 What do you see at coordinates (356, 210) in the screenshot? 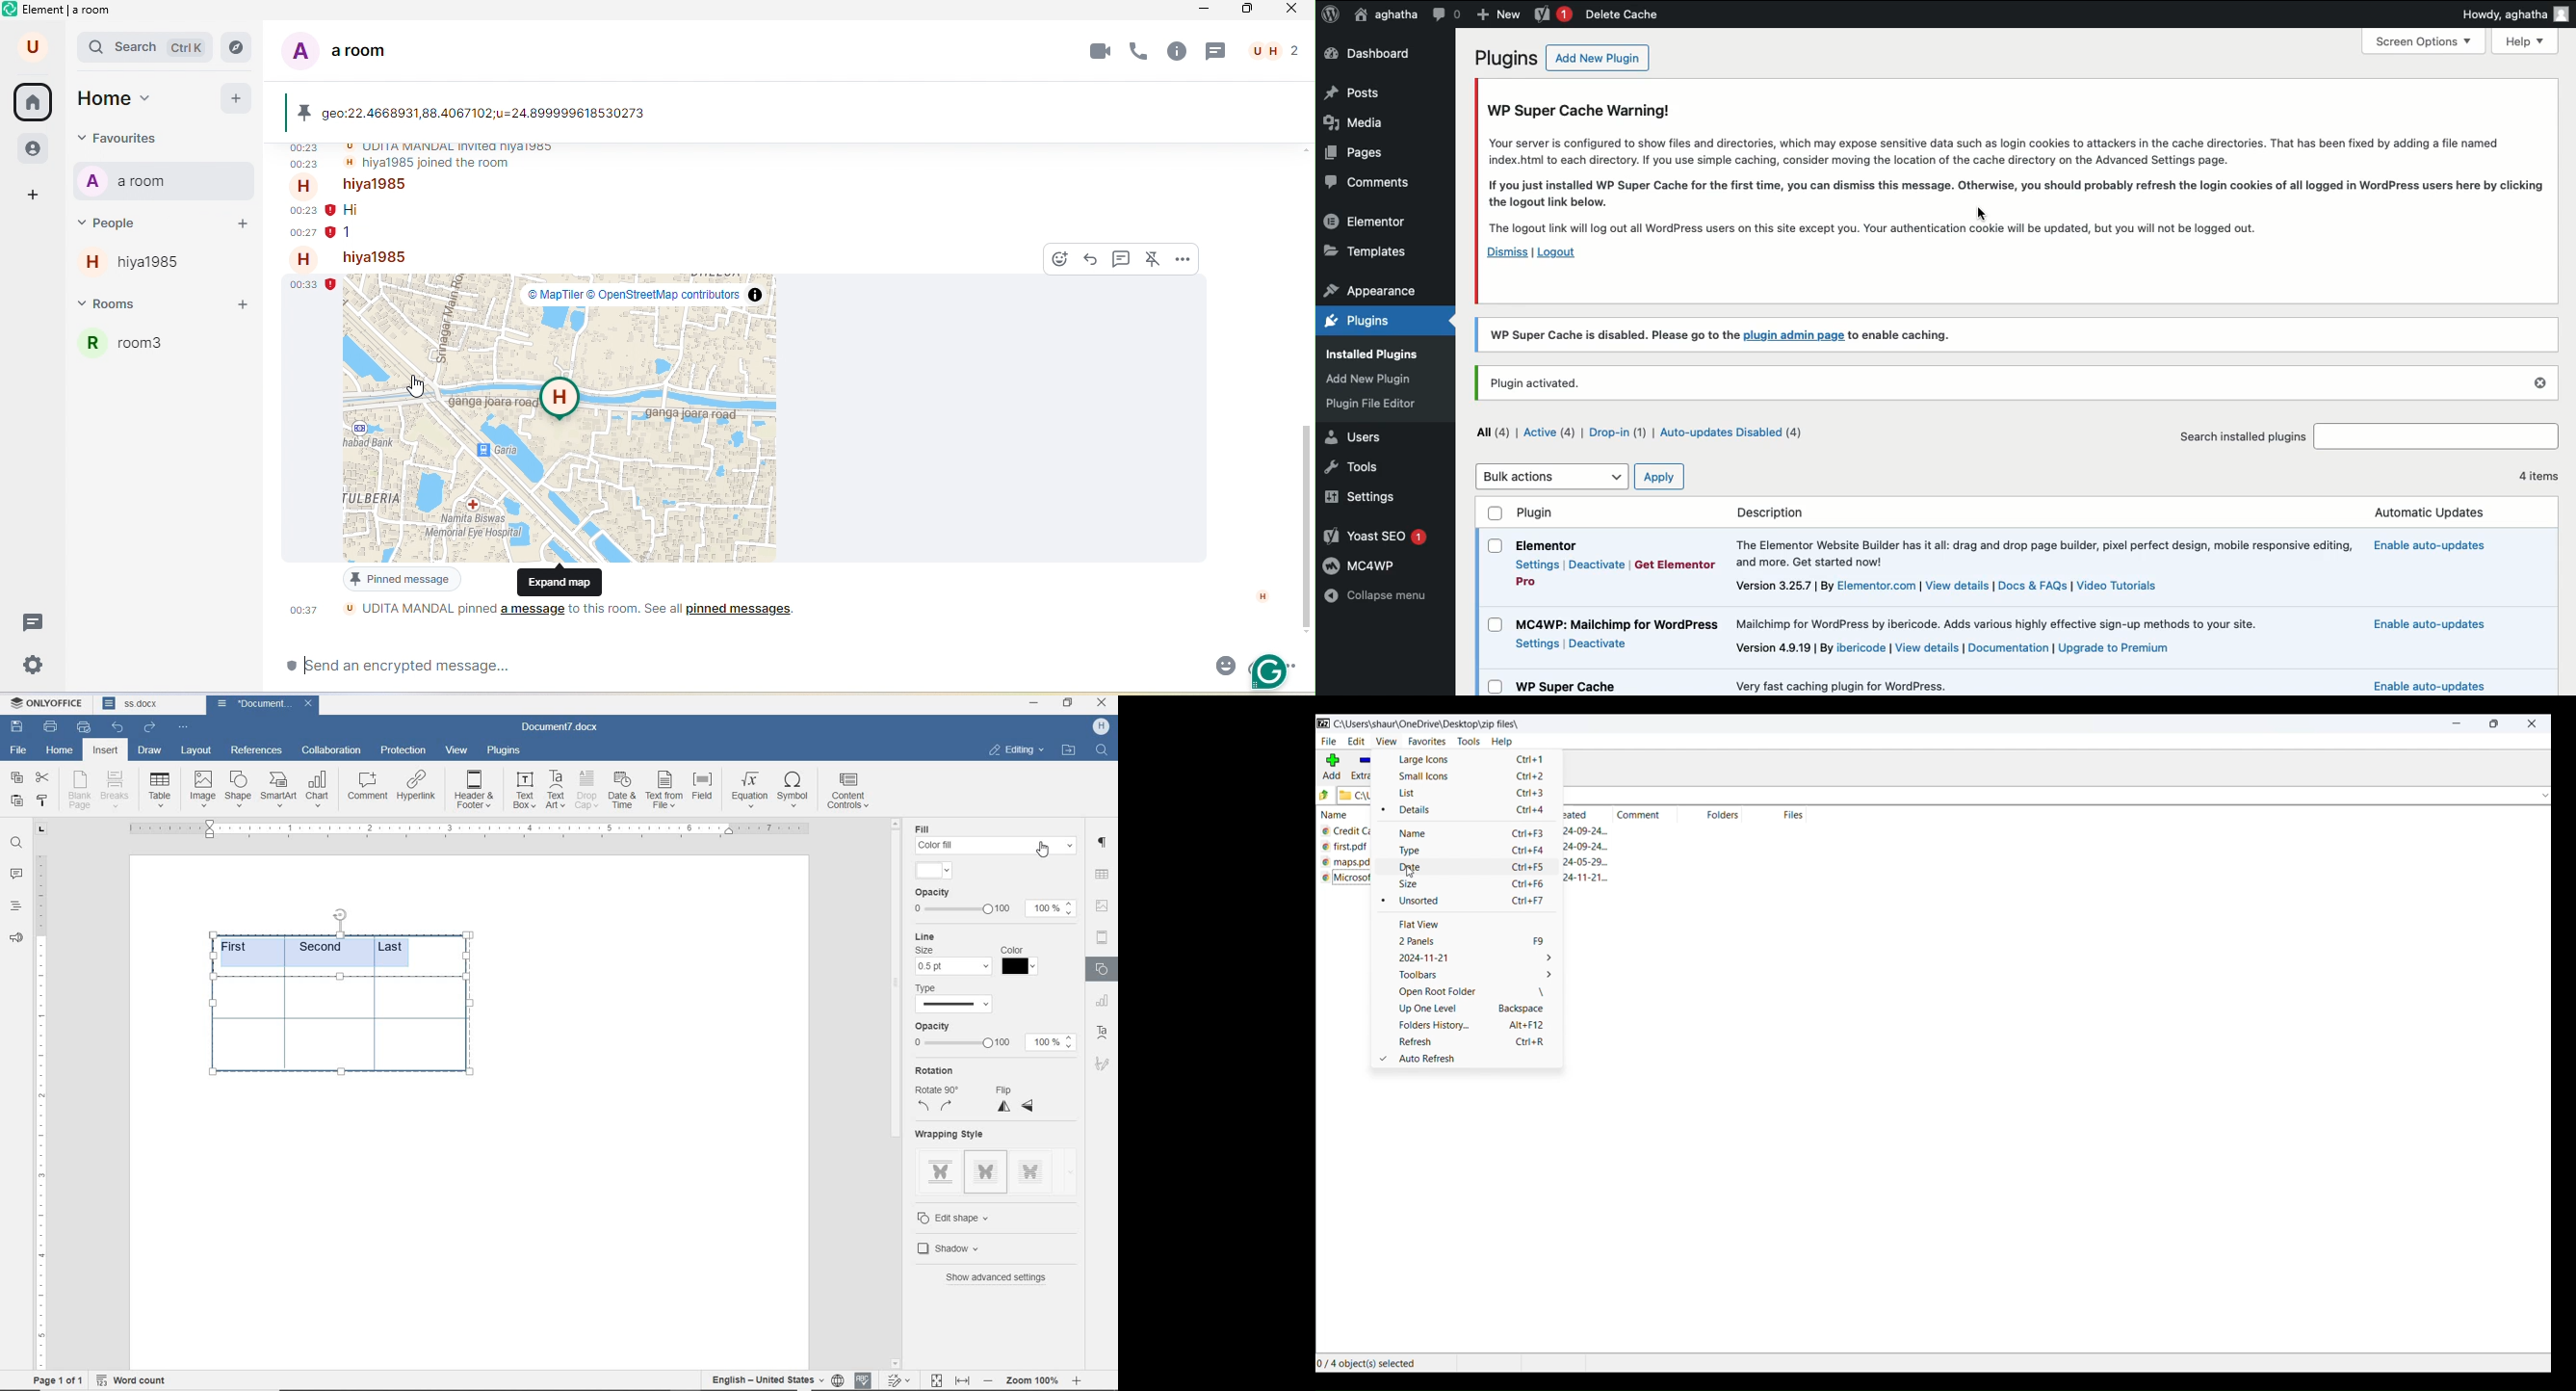
I see `hi` at bounding box center [356, 210].